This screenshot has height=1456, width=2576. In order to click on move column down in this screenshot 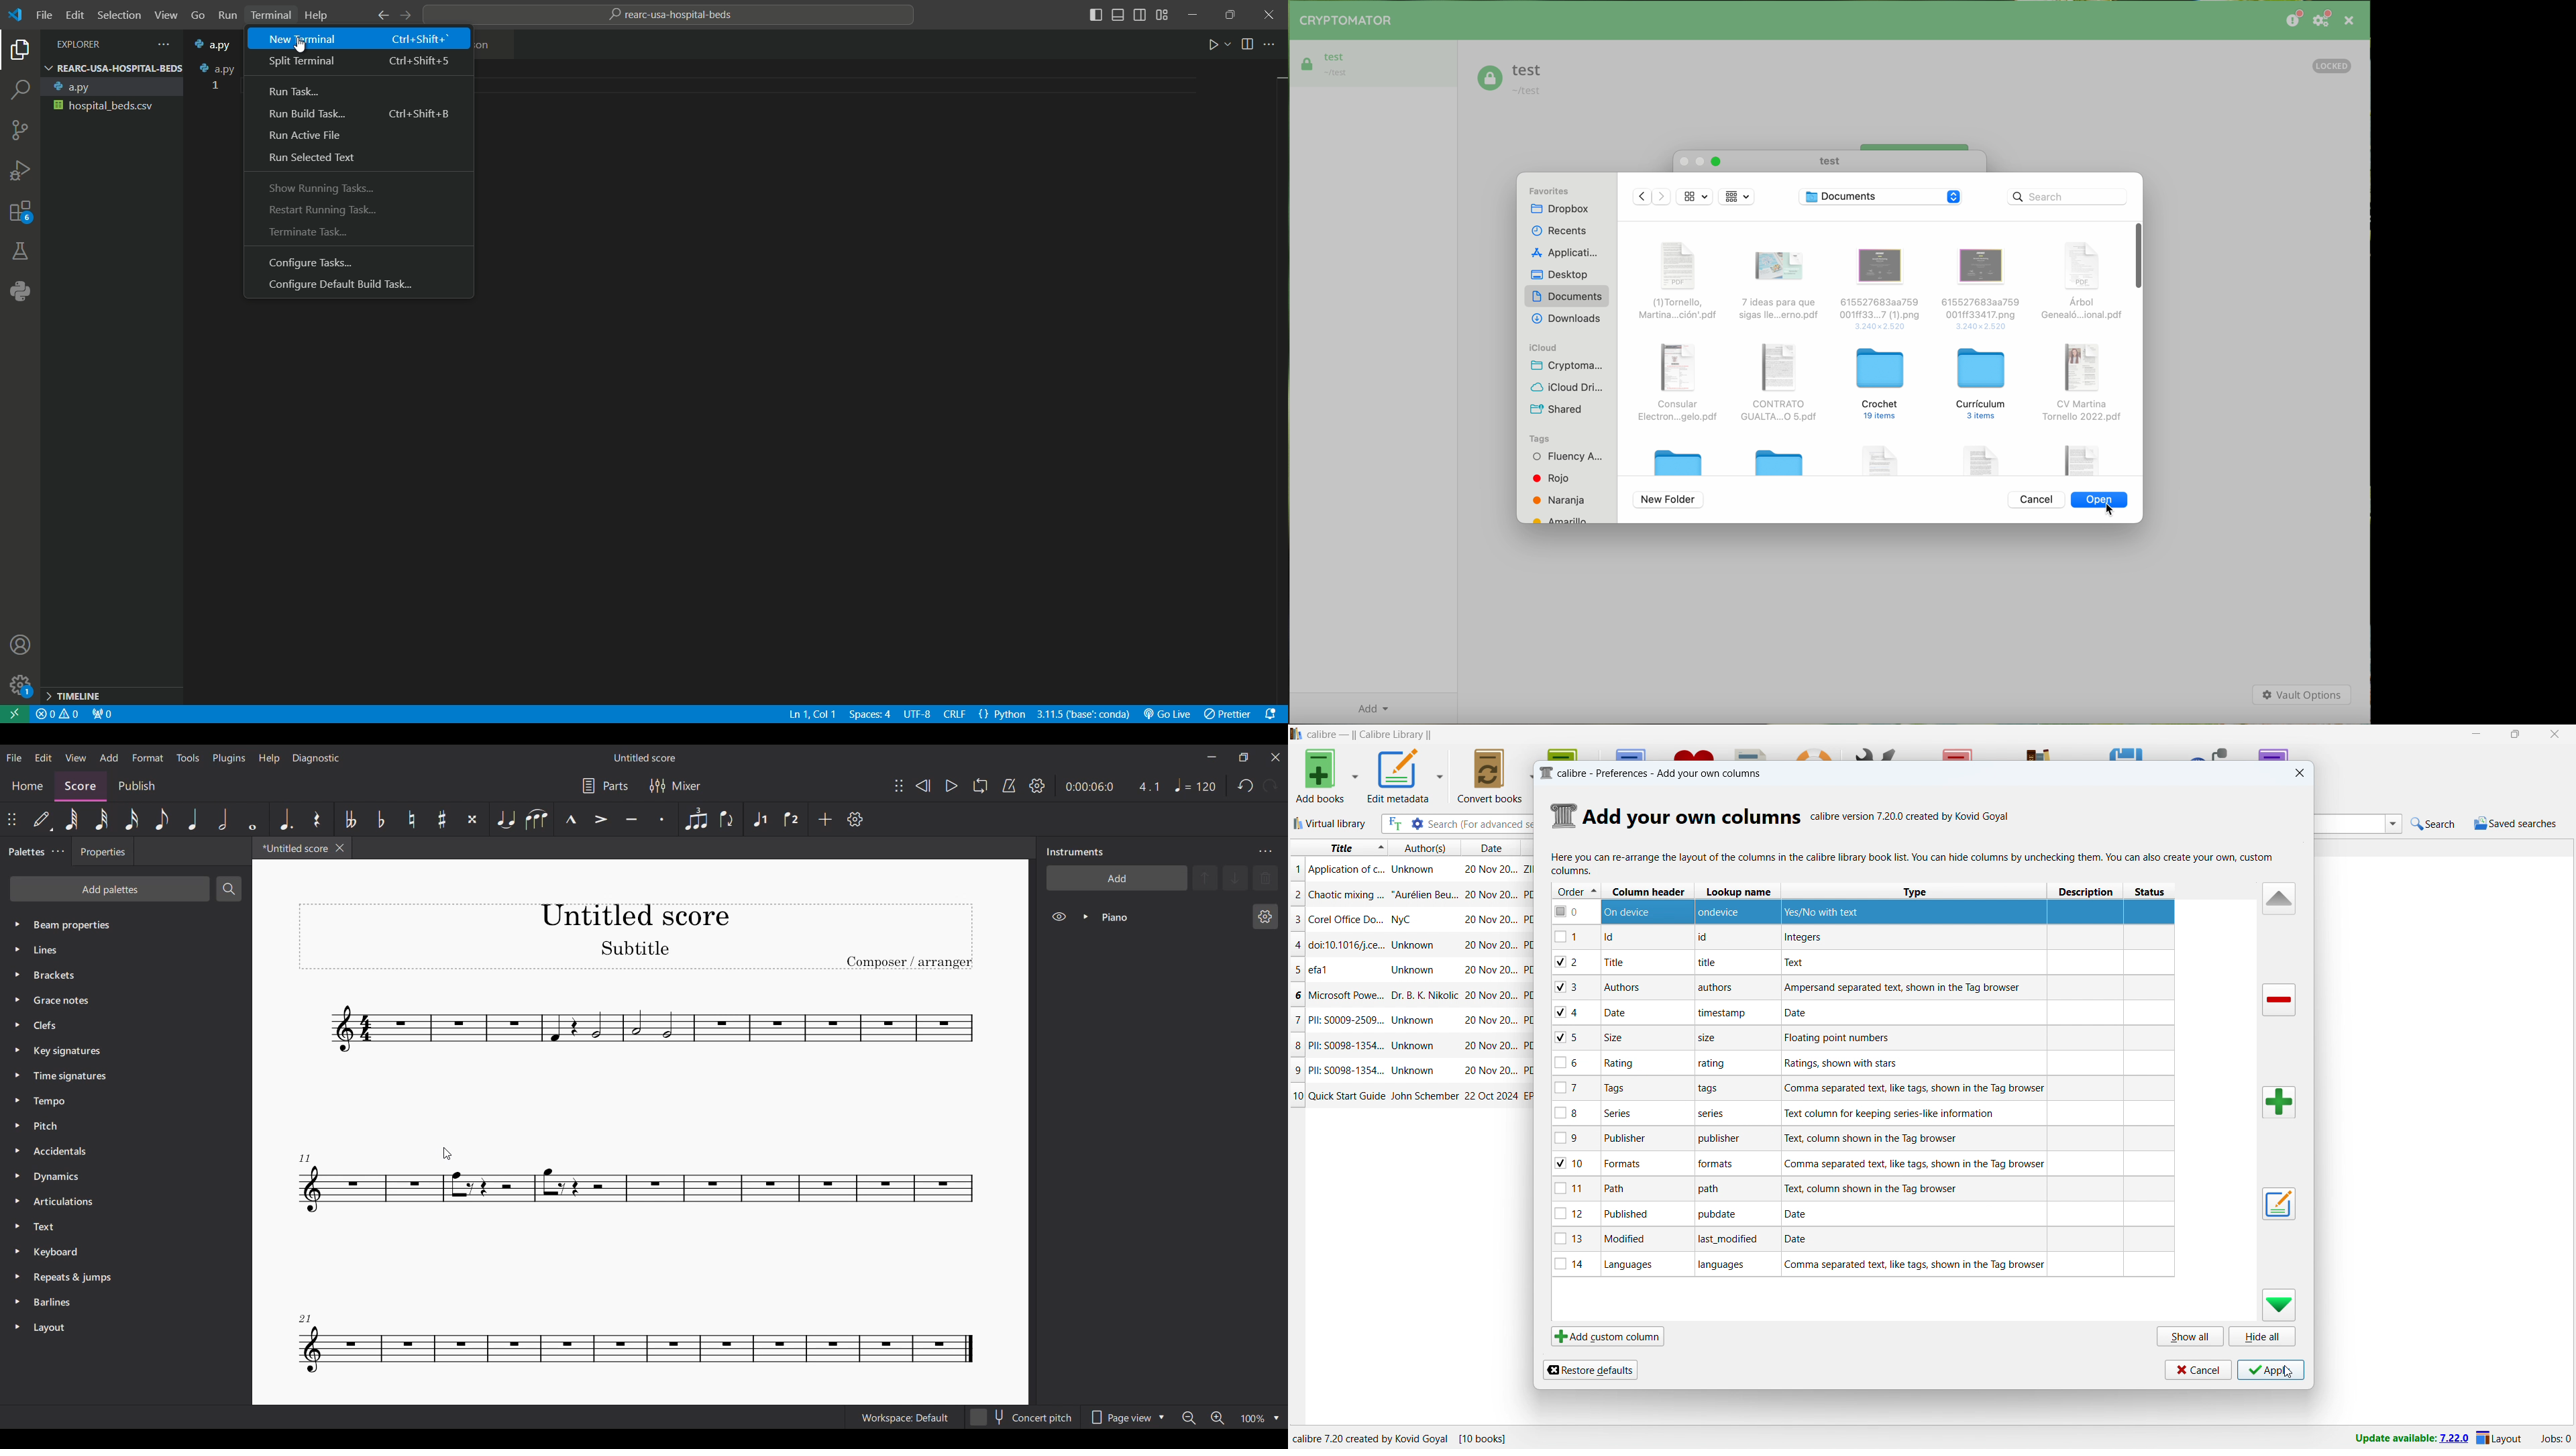, I will do `click(2279, 1305)`.